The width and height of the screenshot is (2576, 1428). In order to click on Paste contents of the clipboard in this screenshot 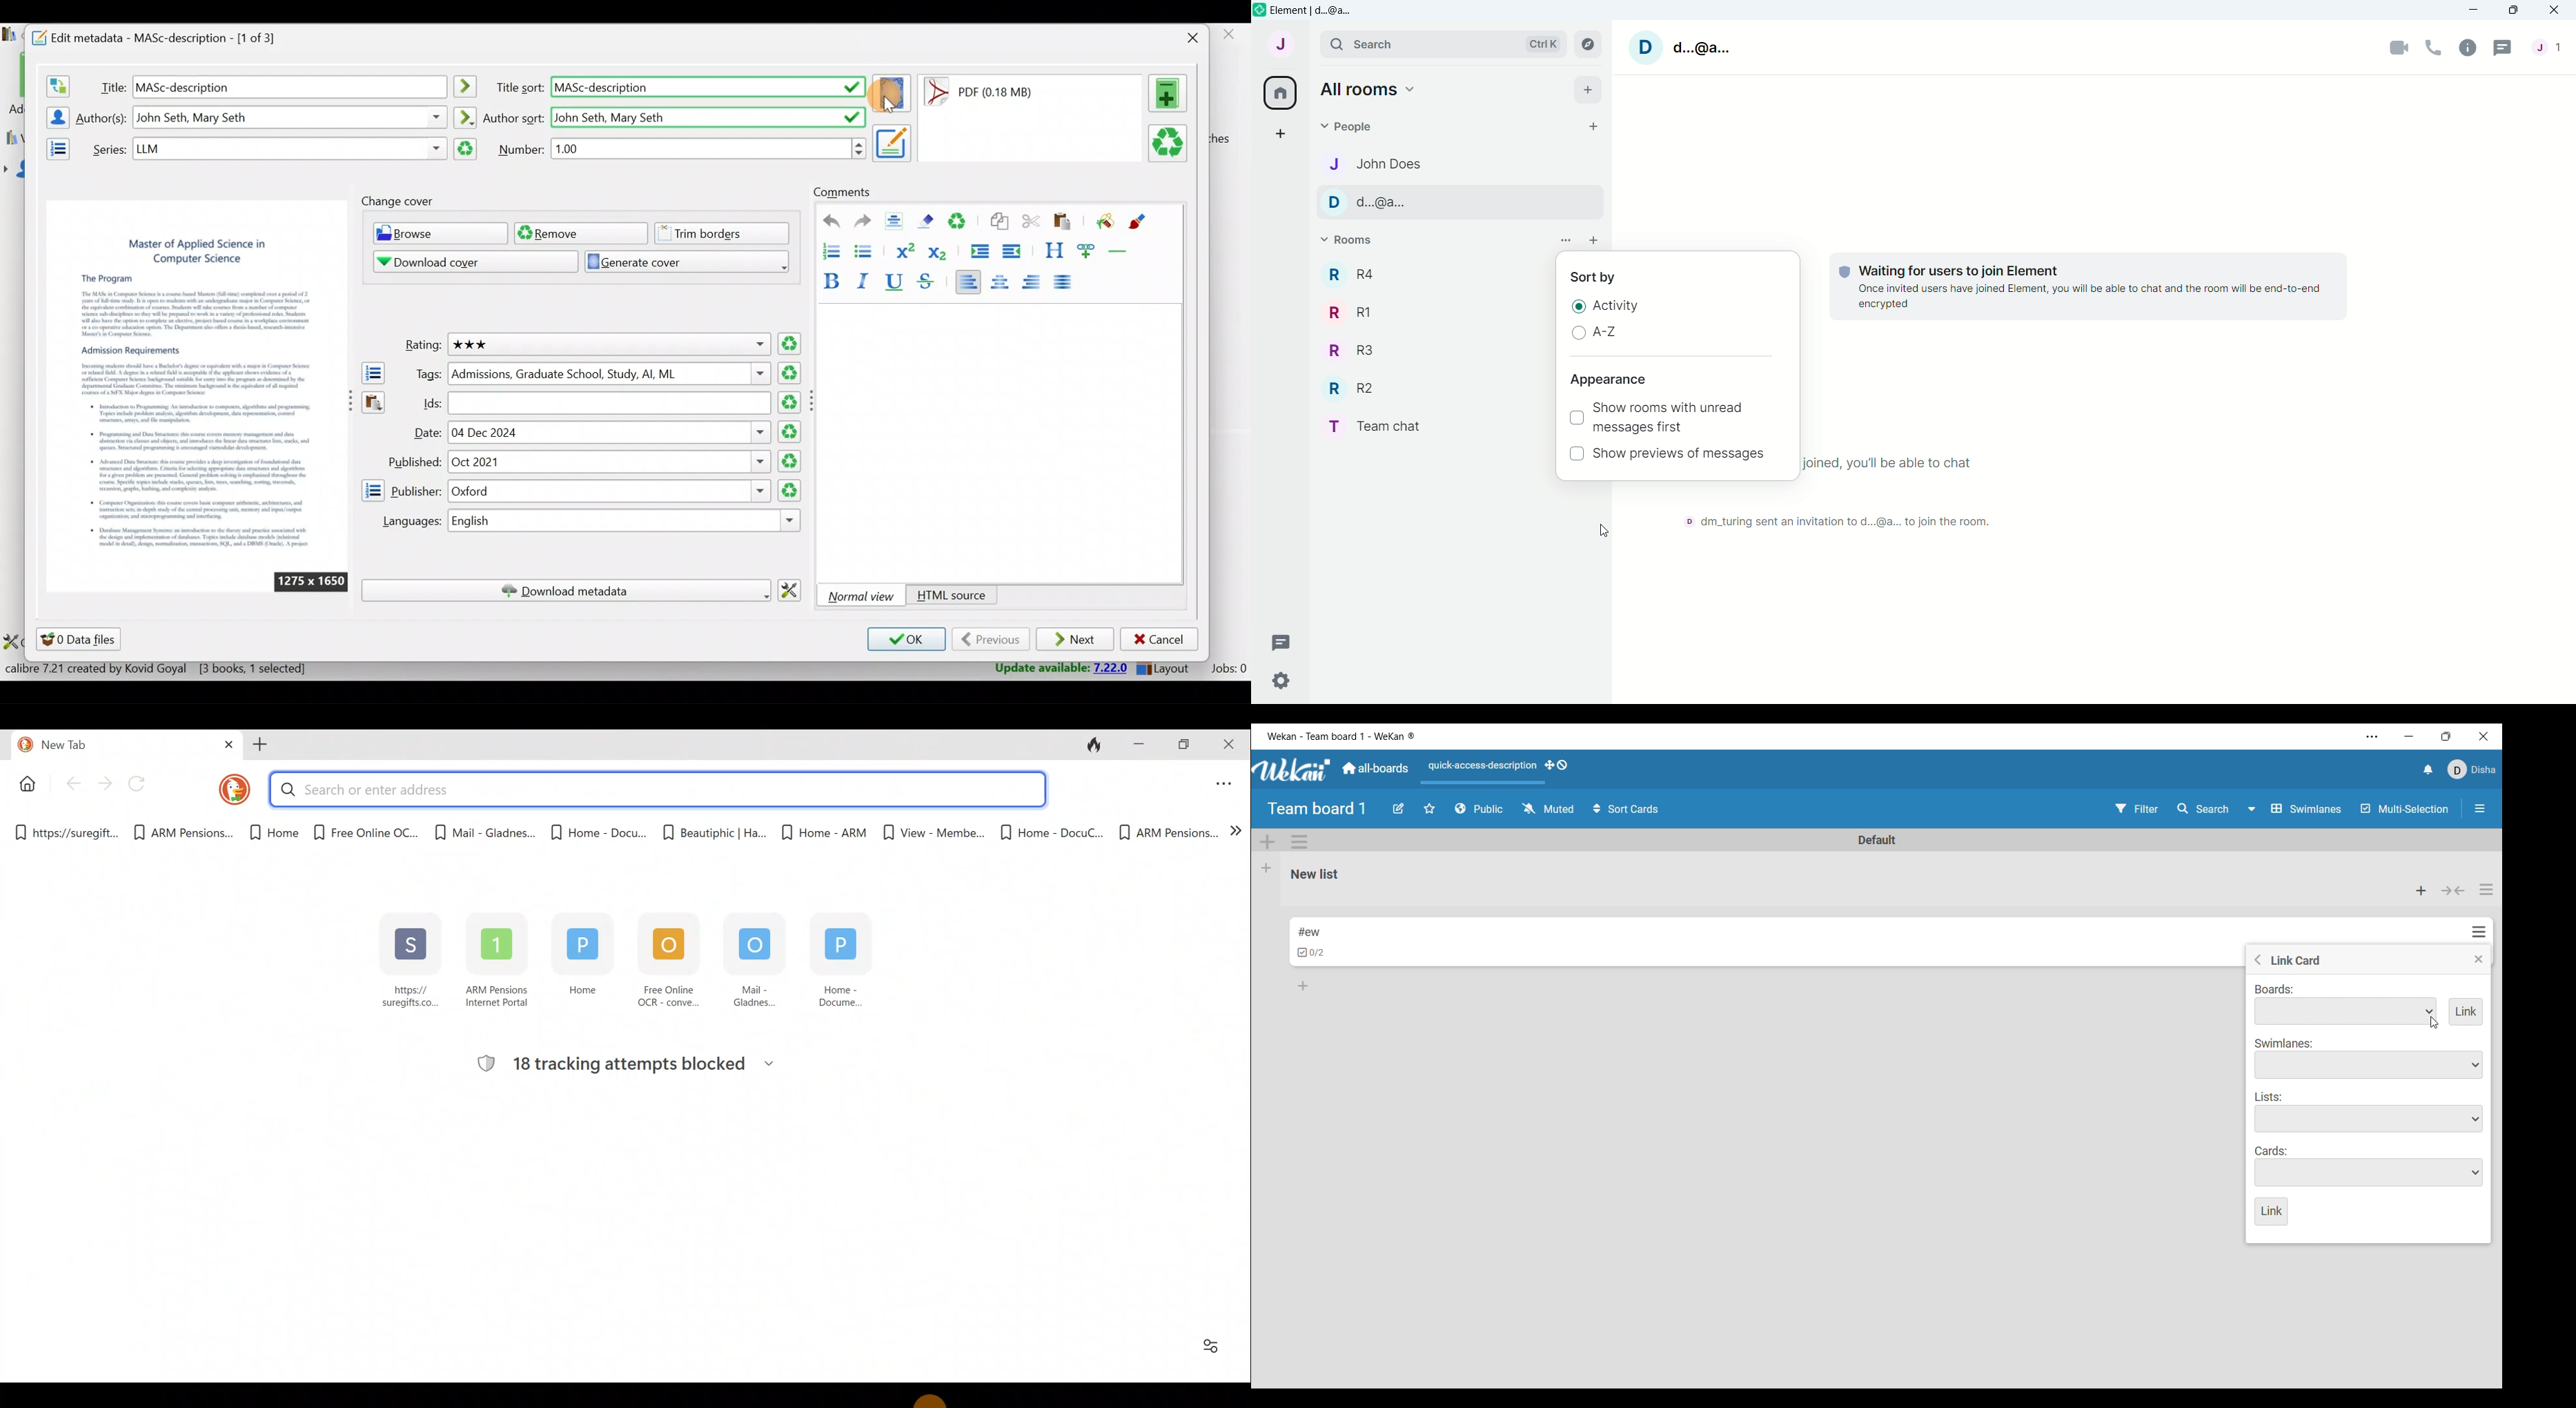, I will do `click(372, 405)`.